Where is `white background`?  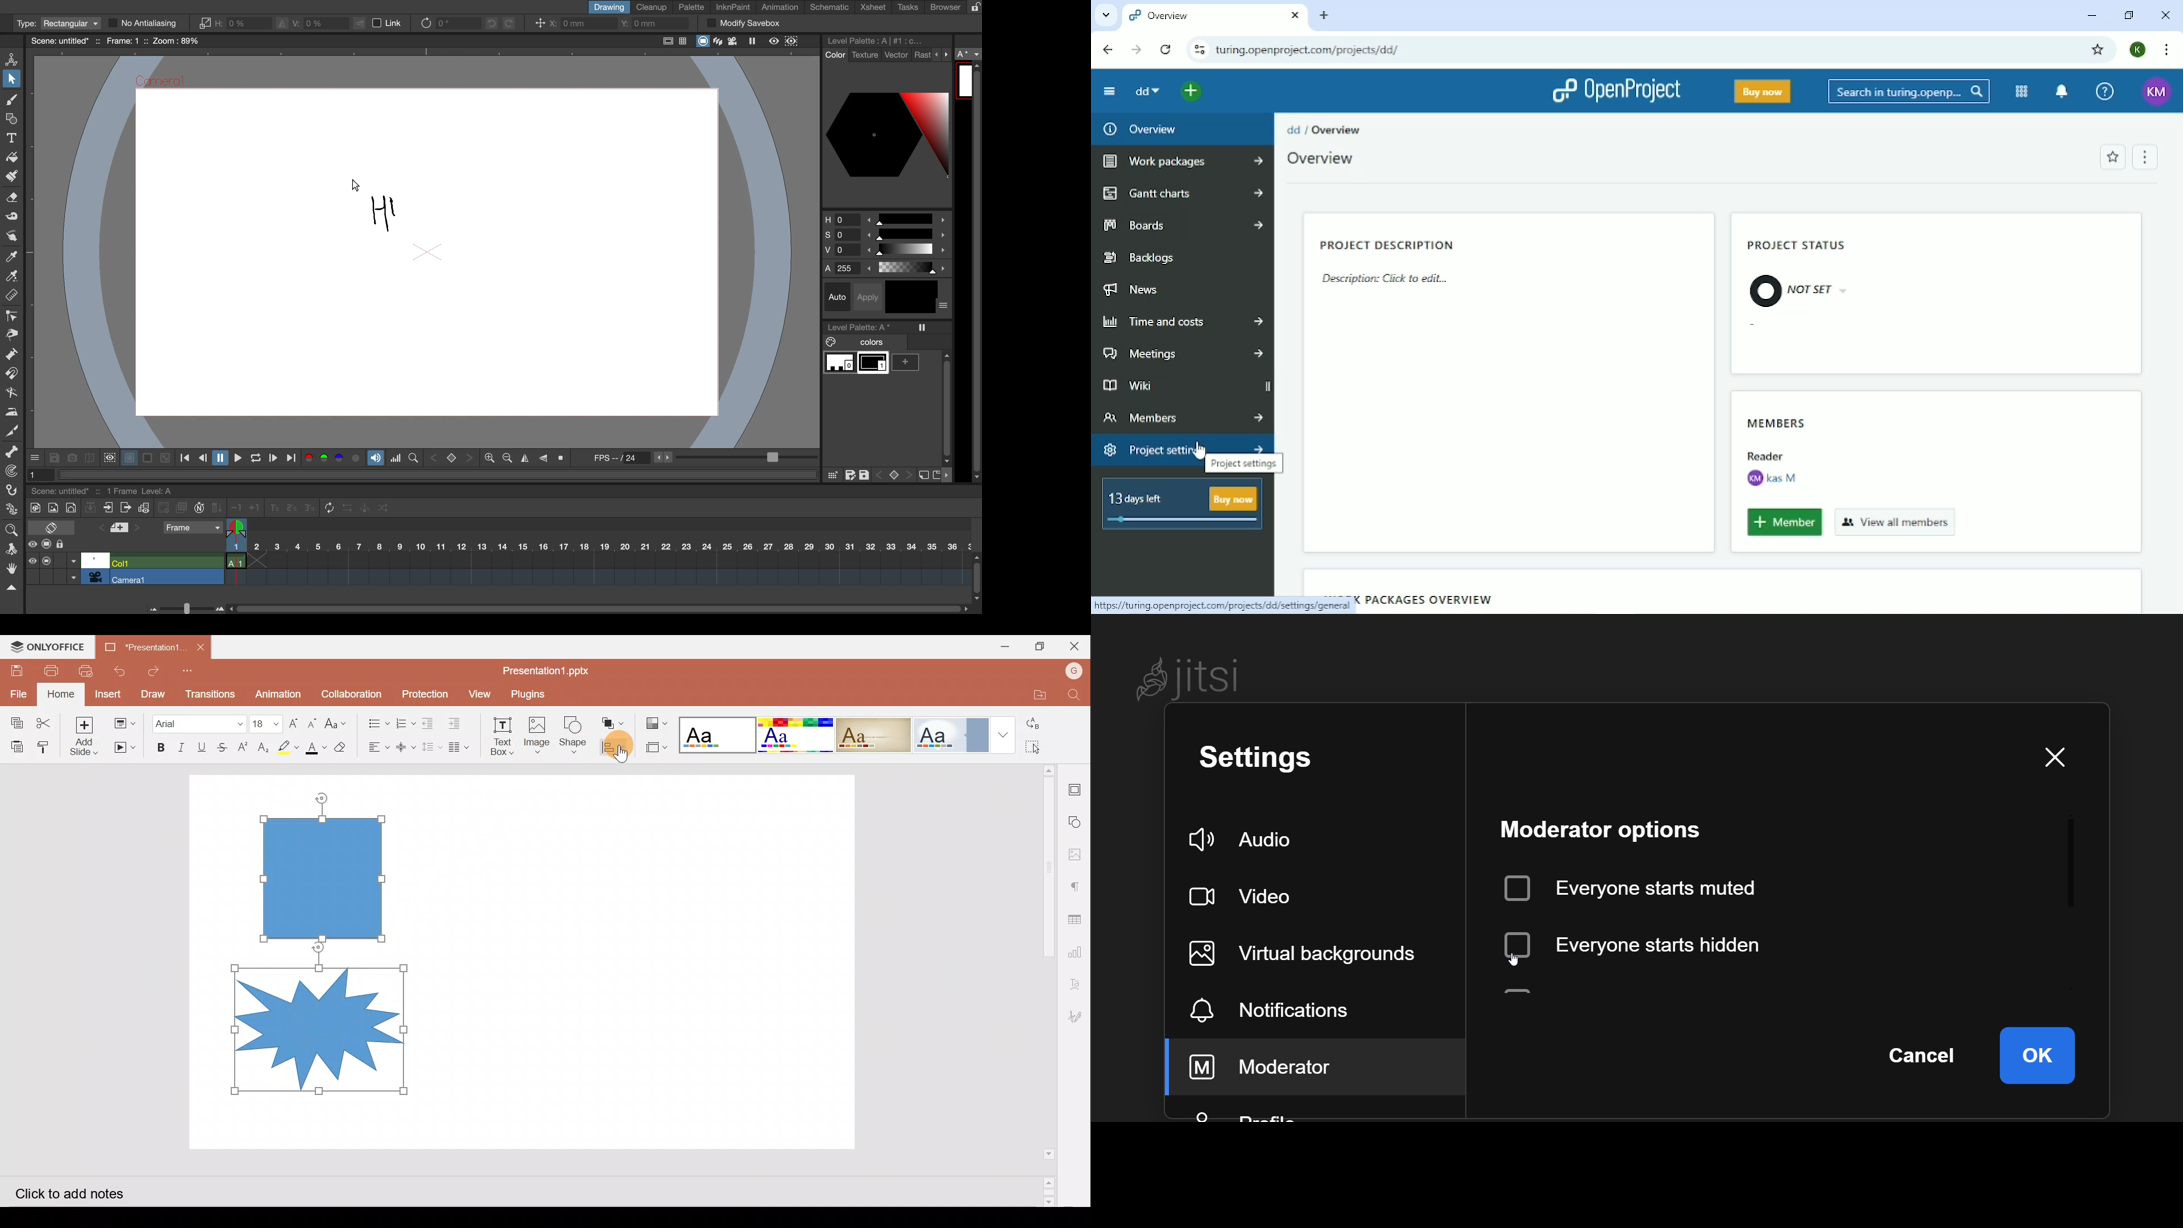 white background is located at coordinates (128, 456).